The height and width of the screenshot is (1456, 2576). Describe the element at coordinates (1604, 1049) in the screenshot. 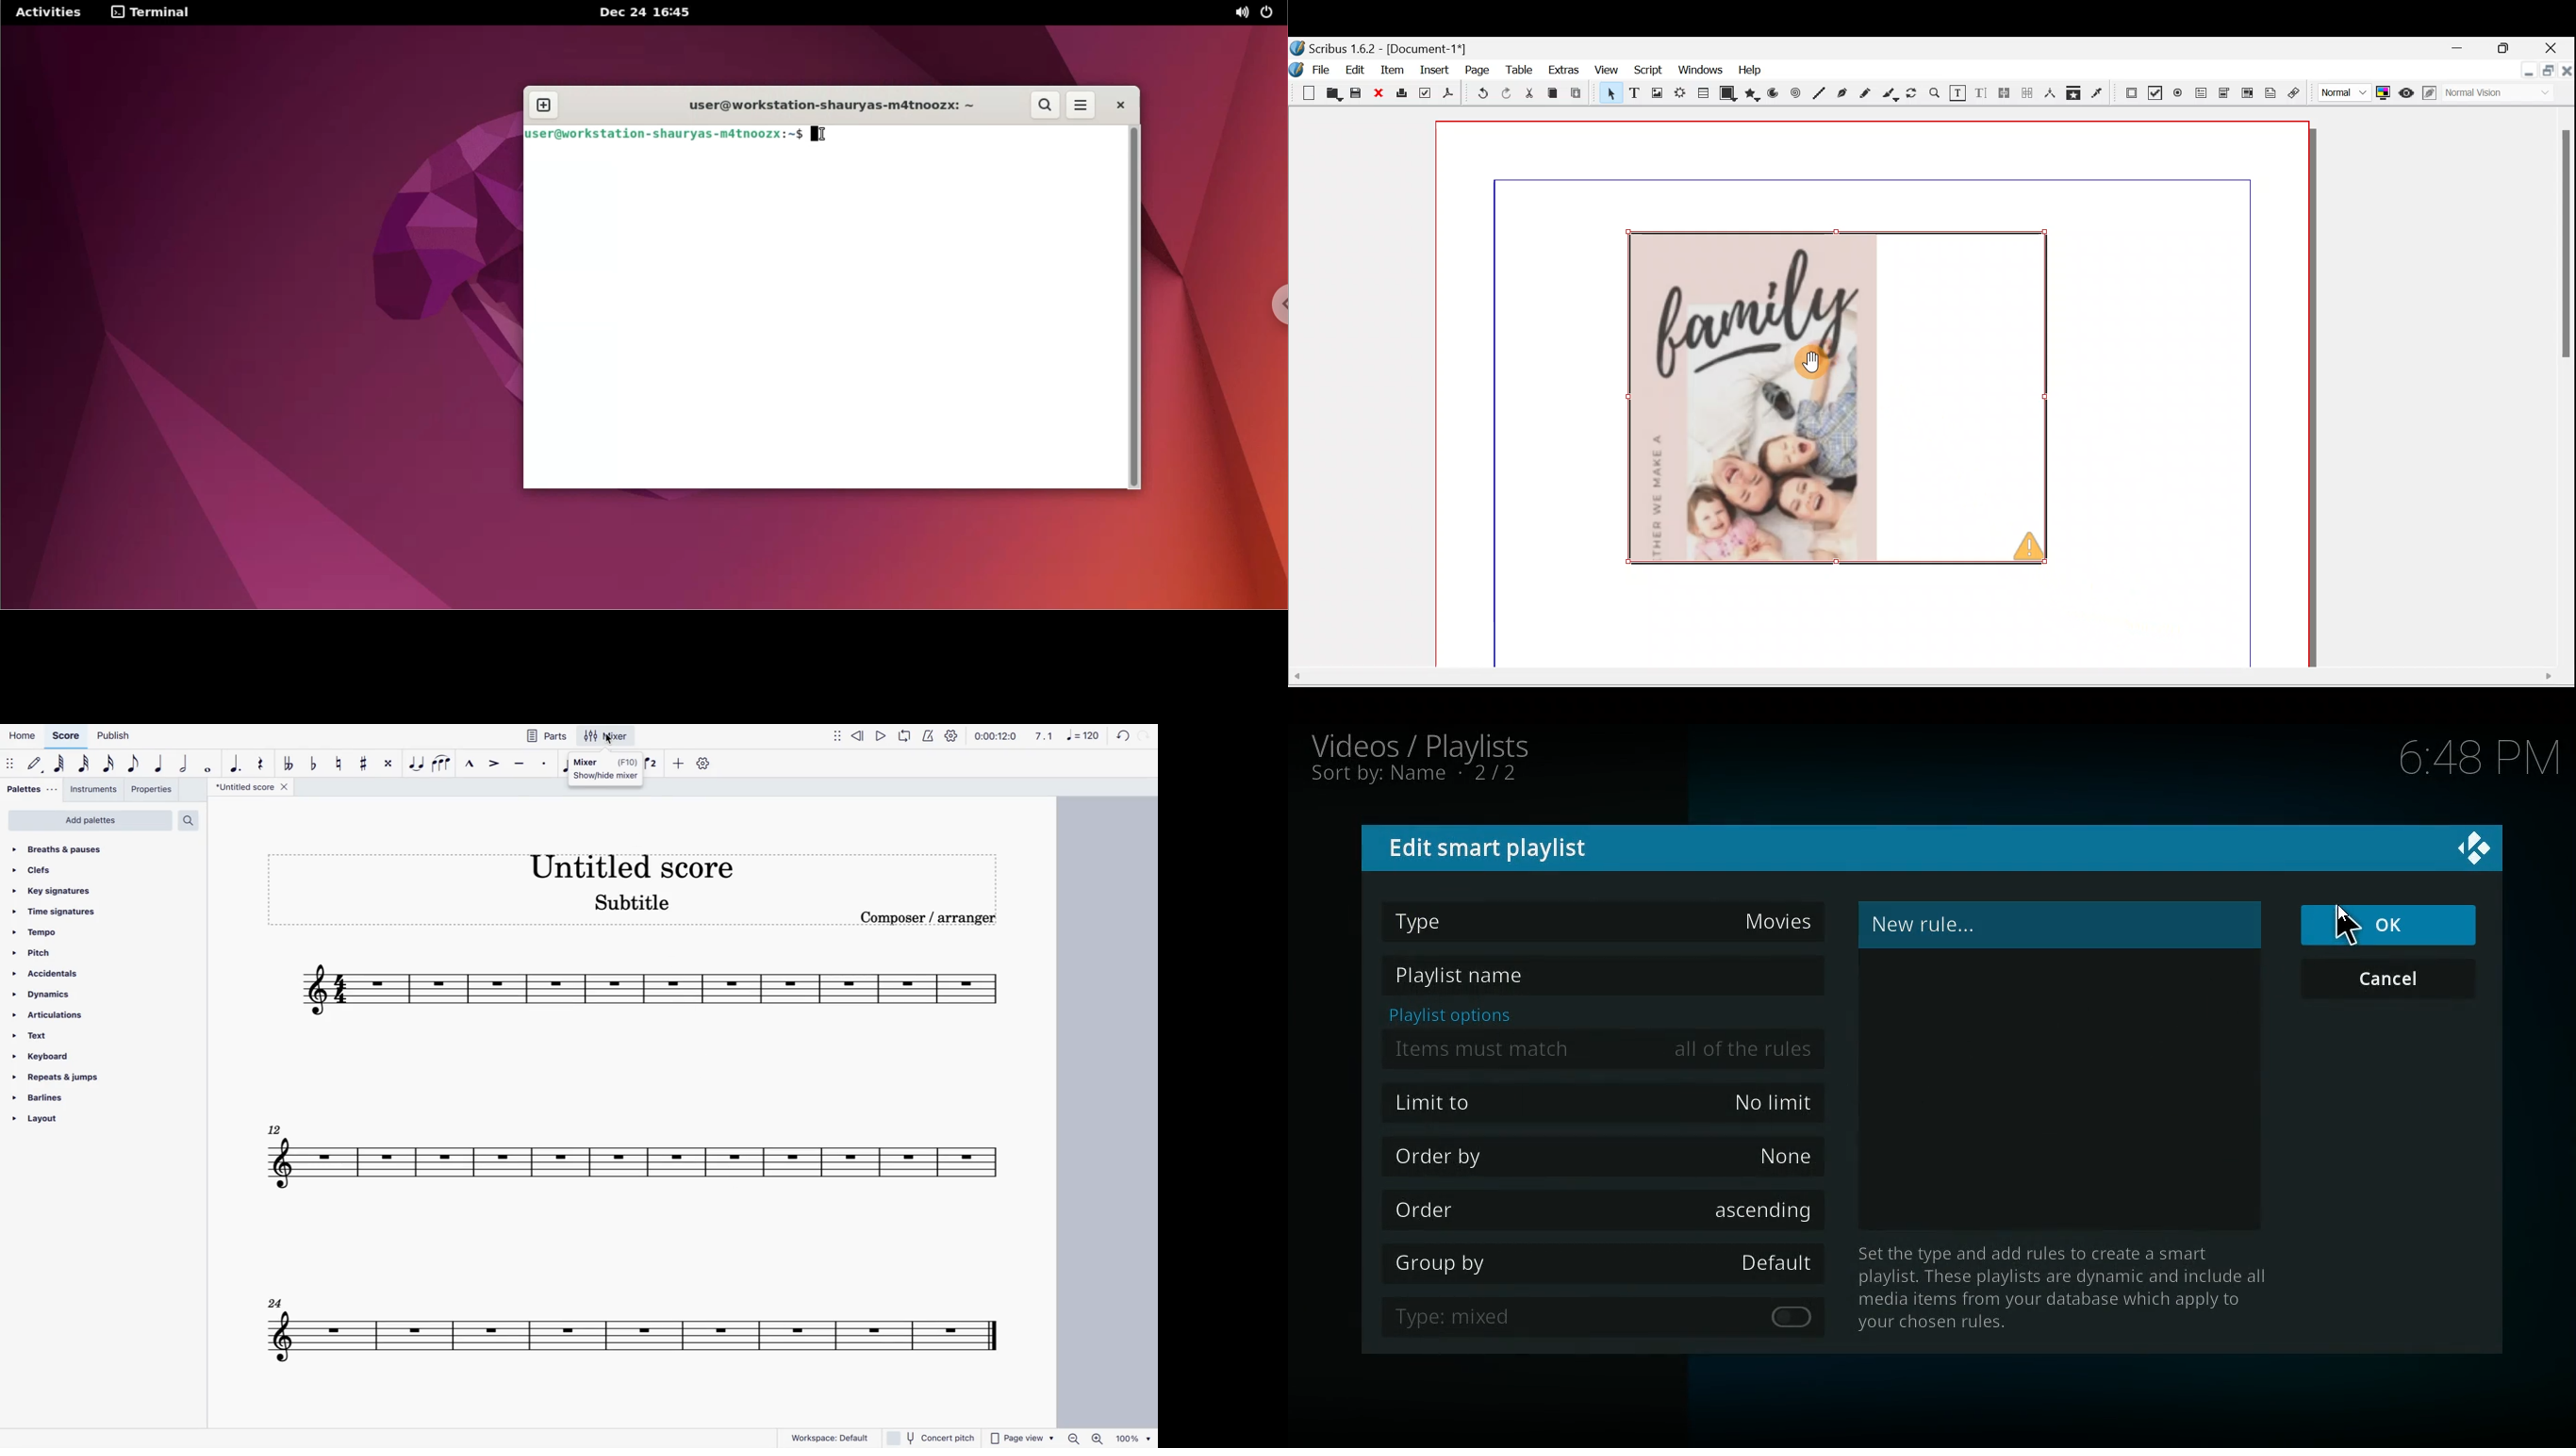

I see `items must watch` at that location.